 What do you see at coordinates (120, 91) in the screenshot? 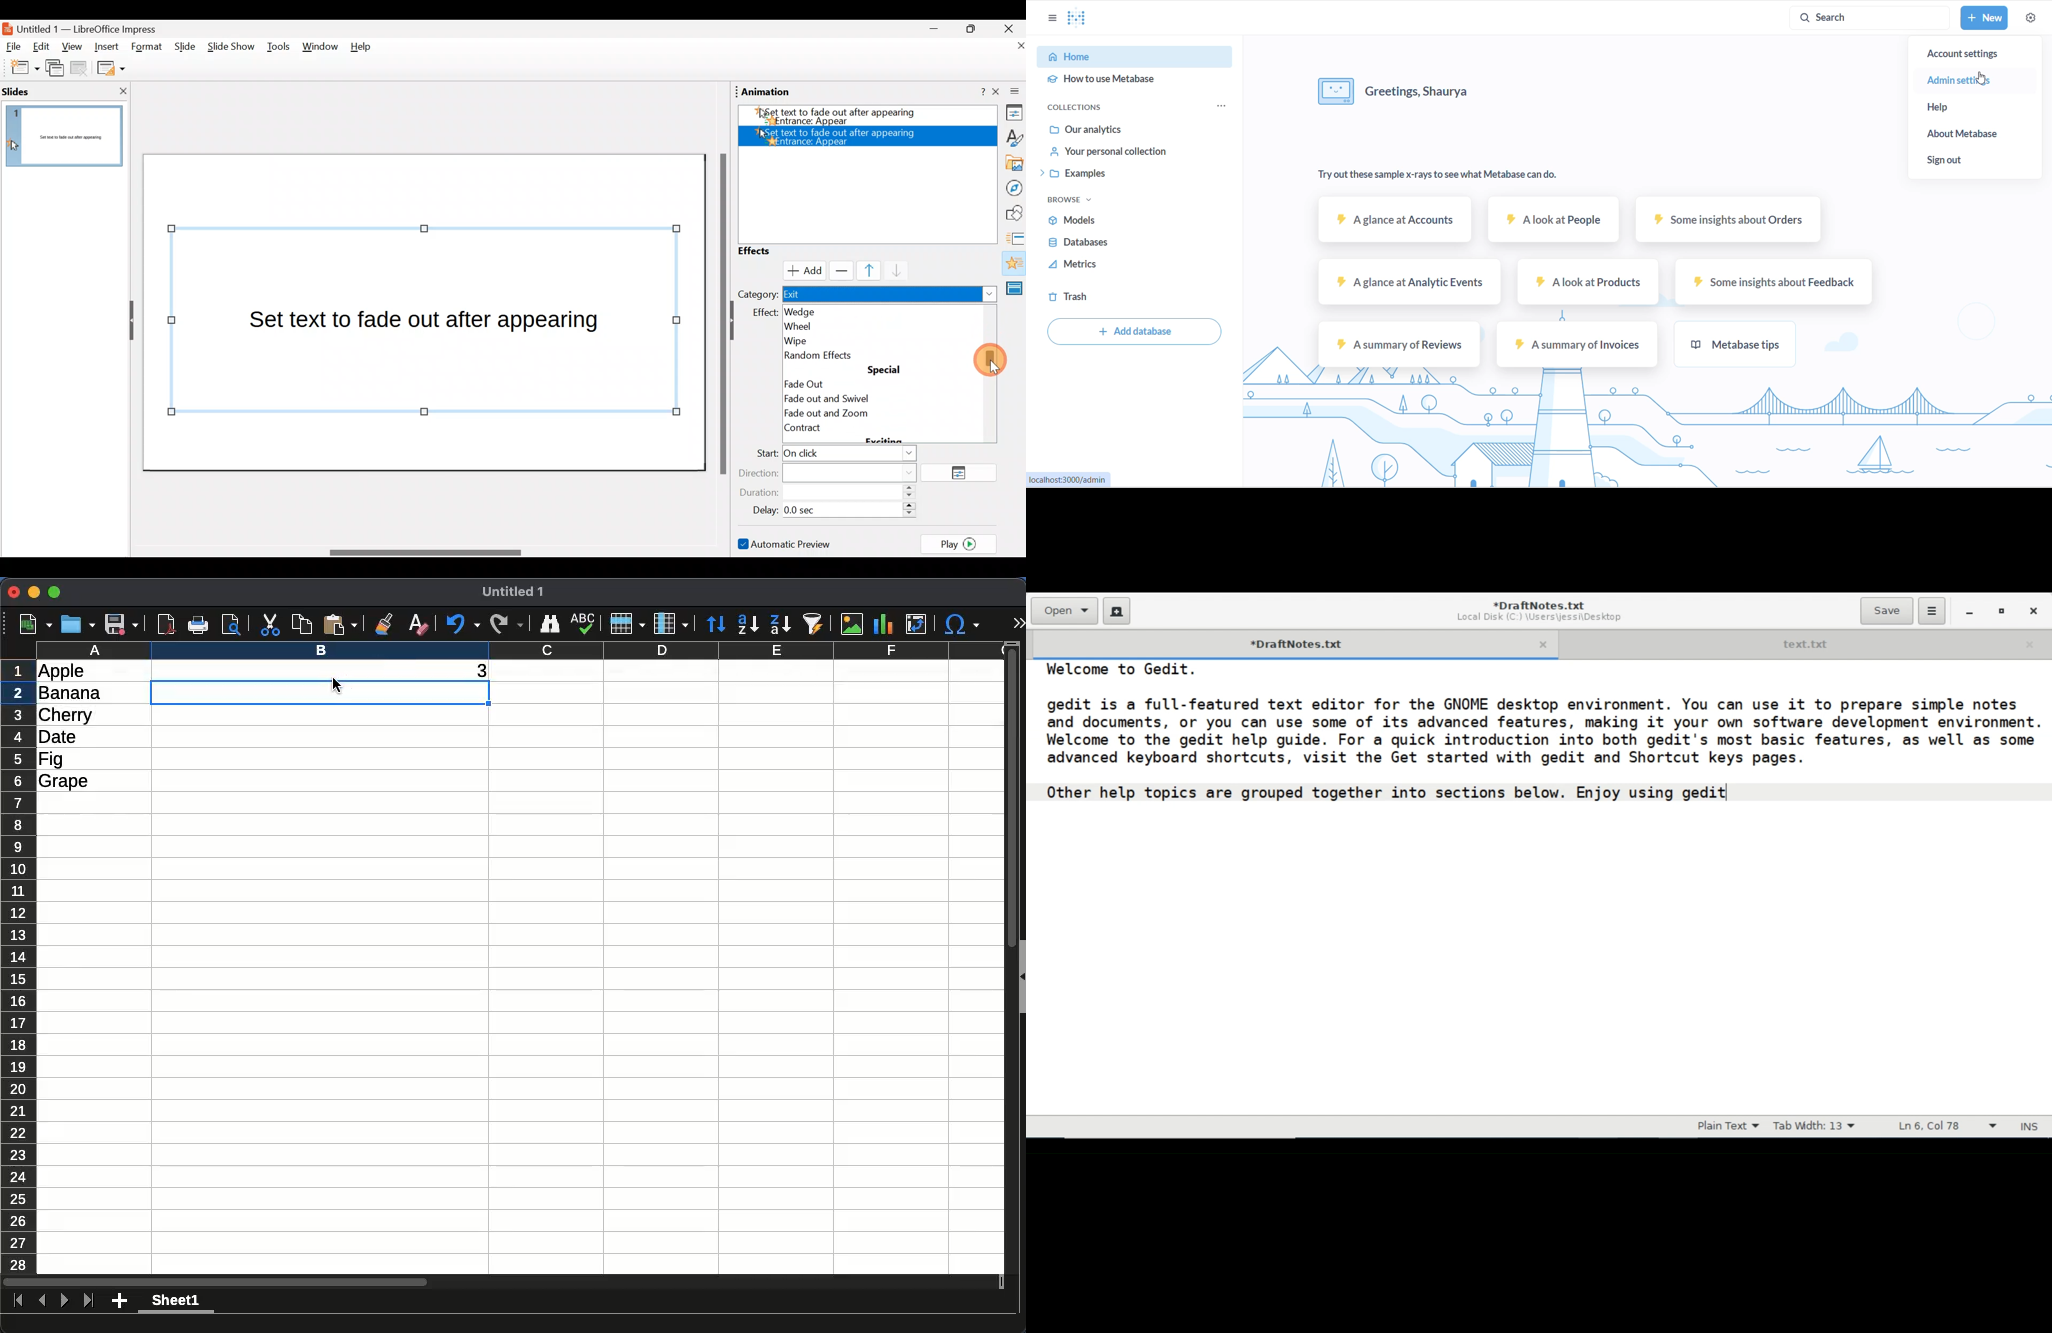
I see `Close slide pane` at bounding box center [120, 91].